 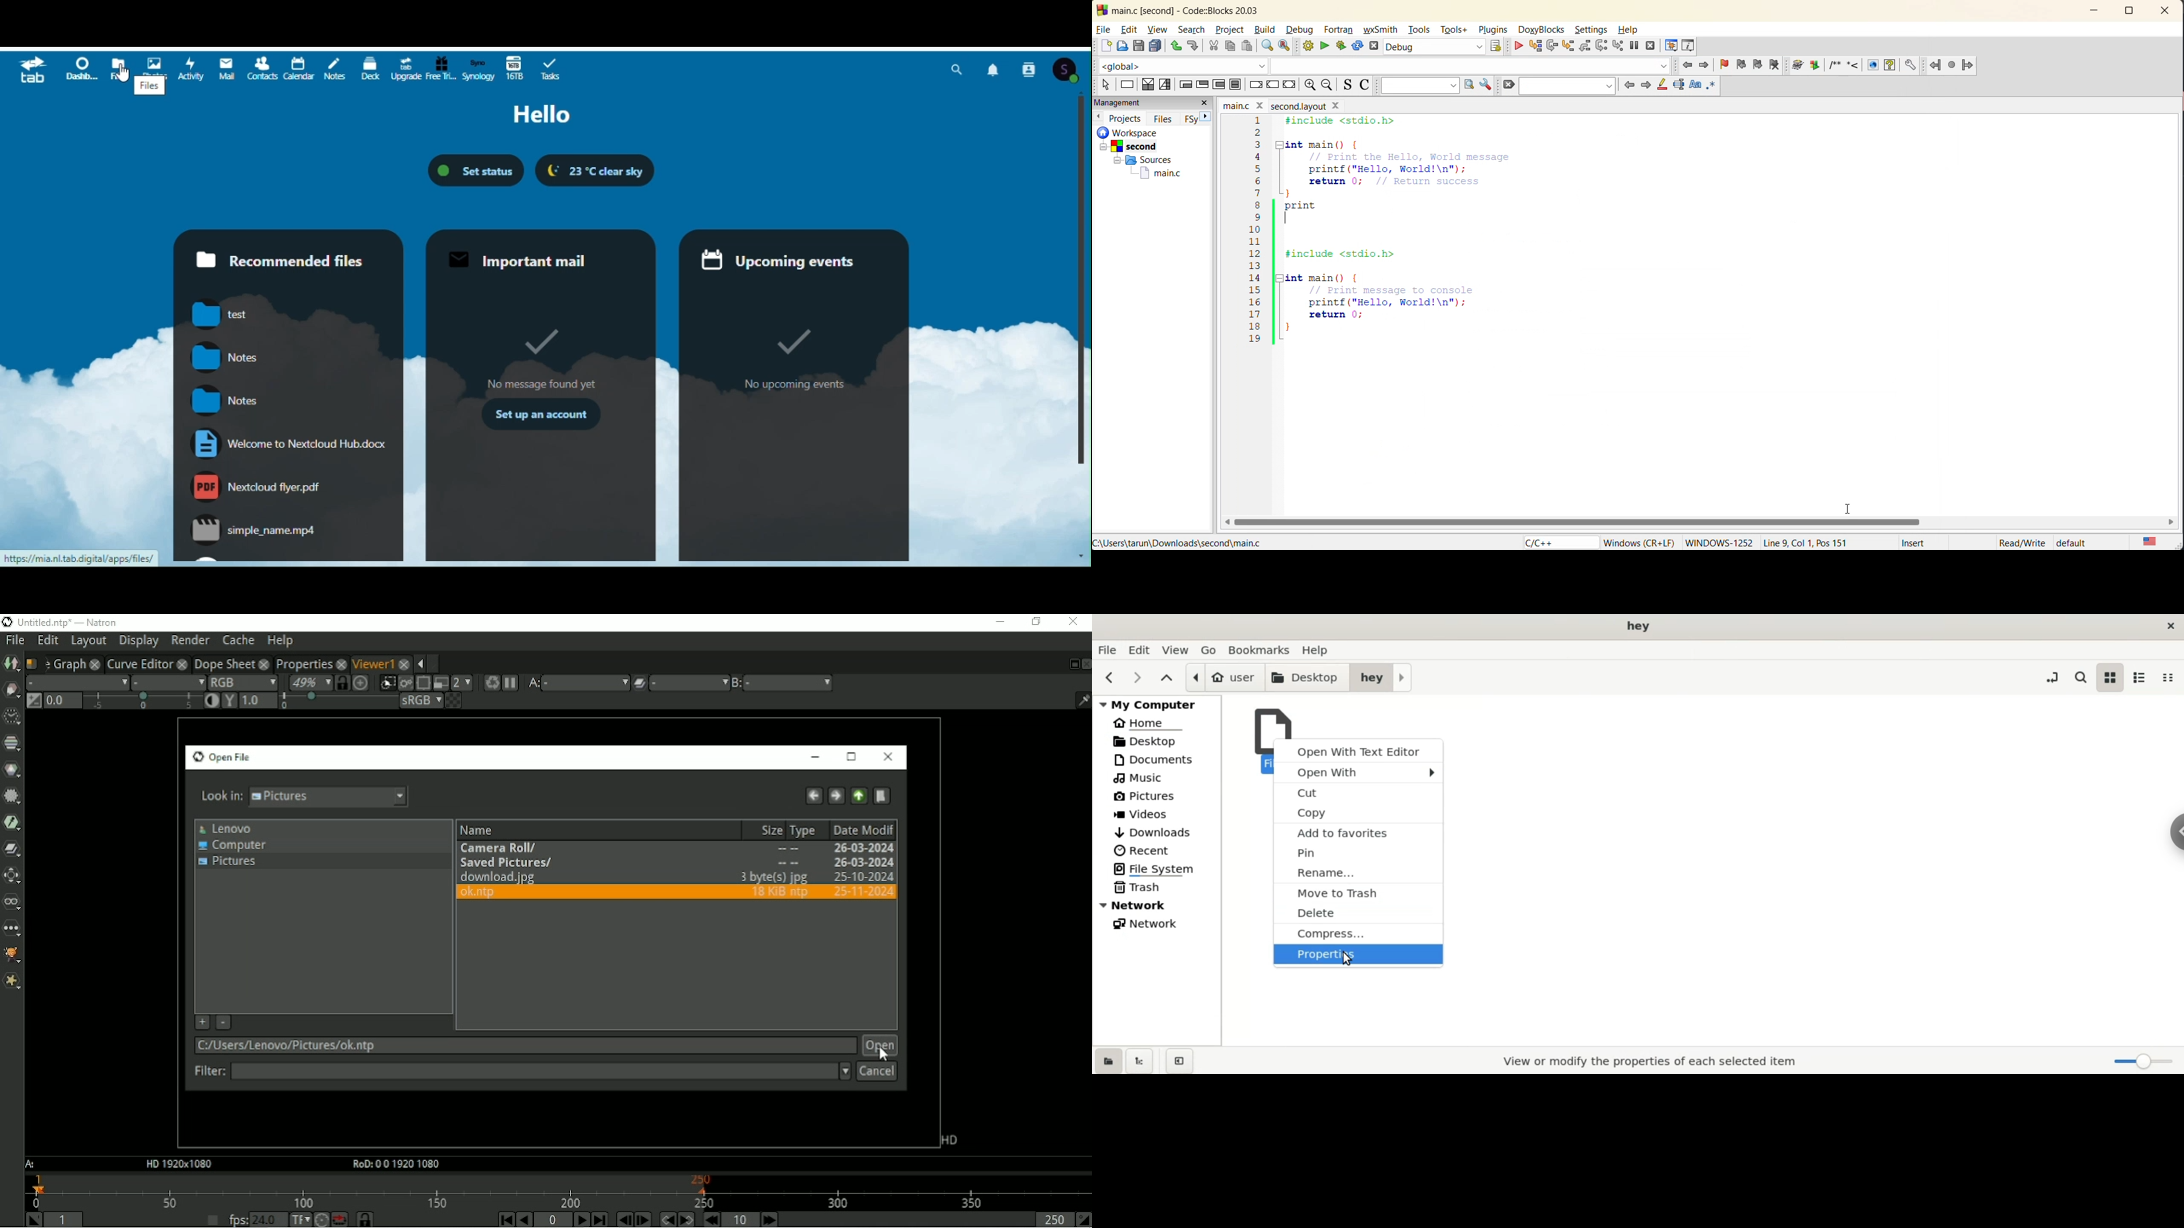 What do you see at coordinates (1509, 85) in the screenshot?
I see `clear` at bounding box center [1509, 85].